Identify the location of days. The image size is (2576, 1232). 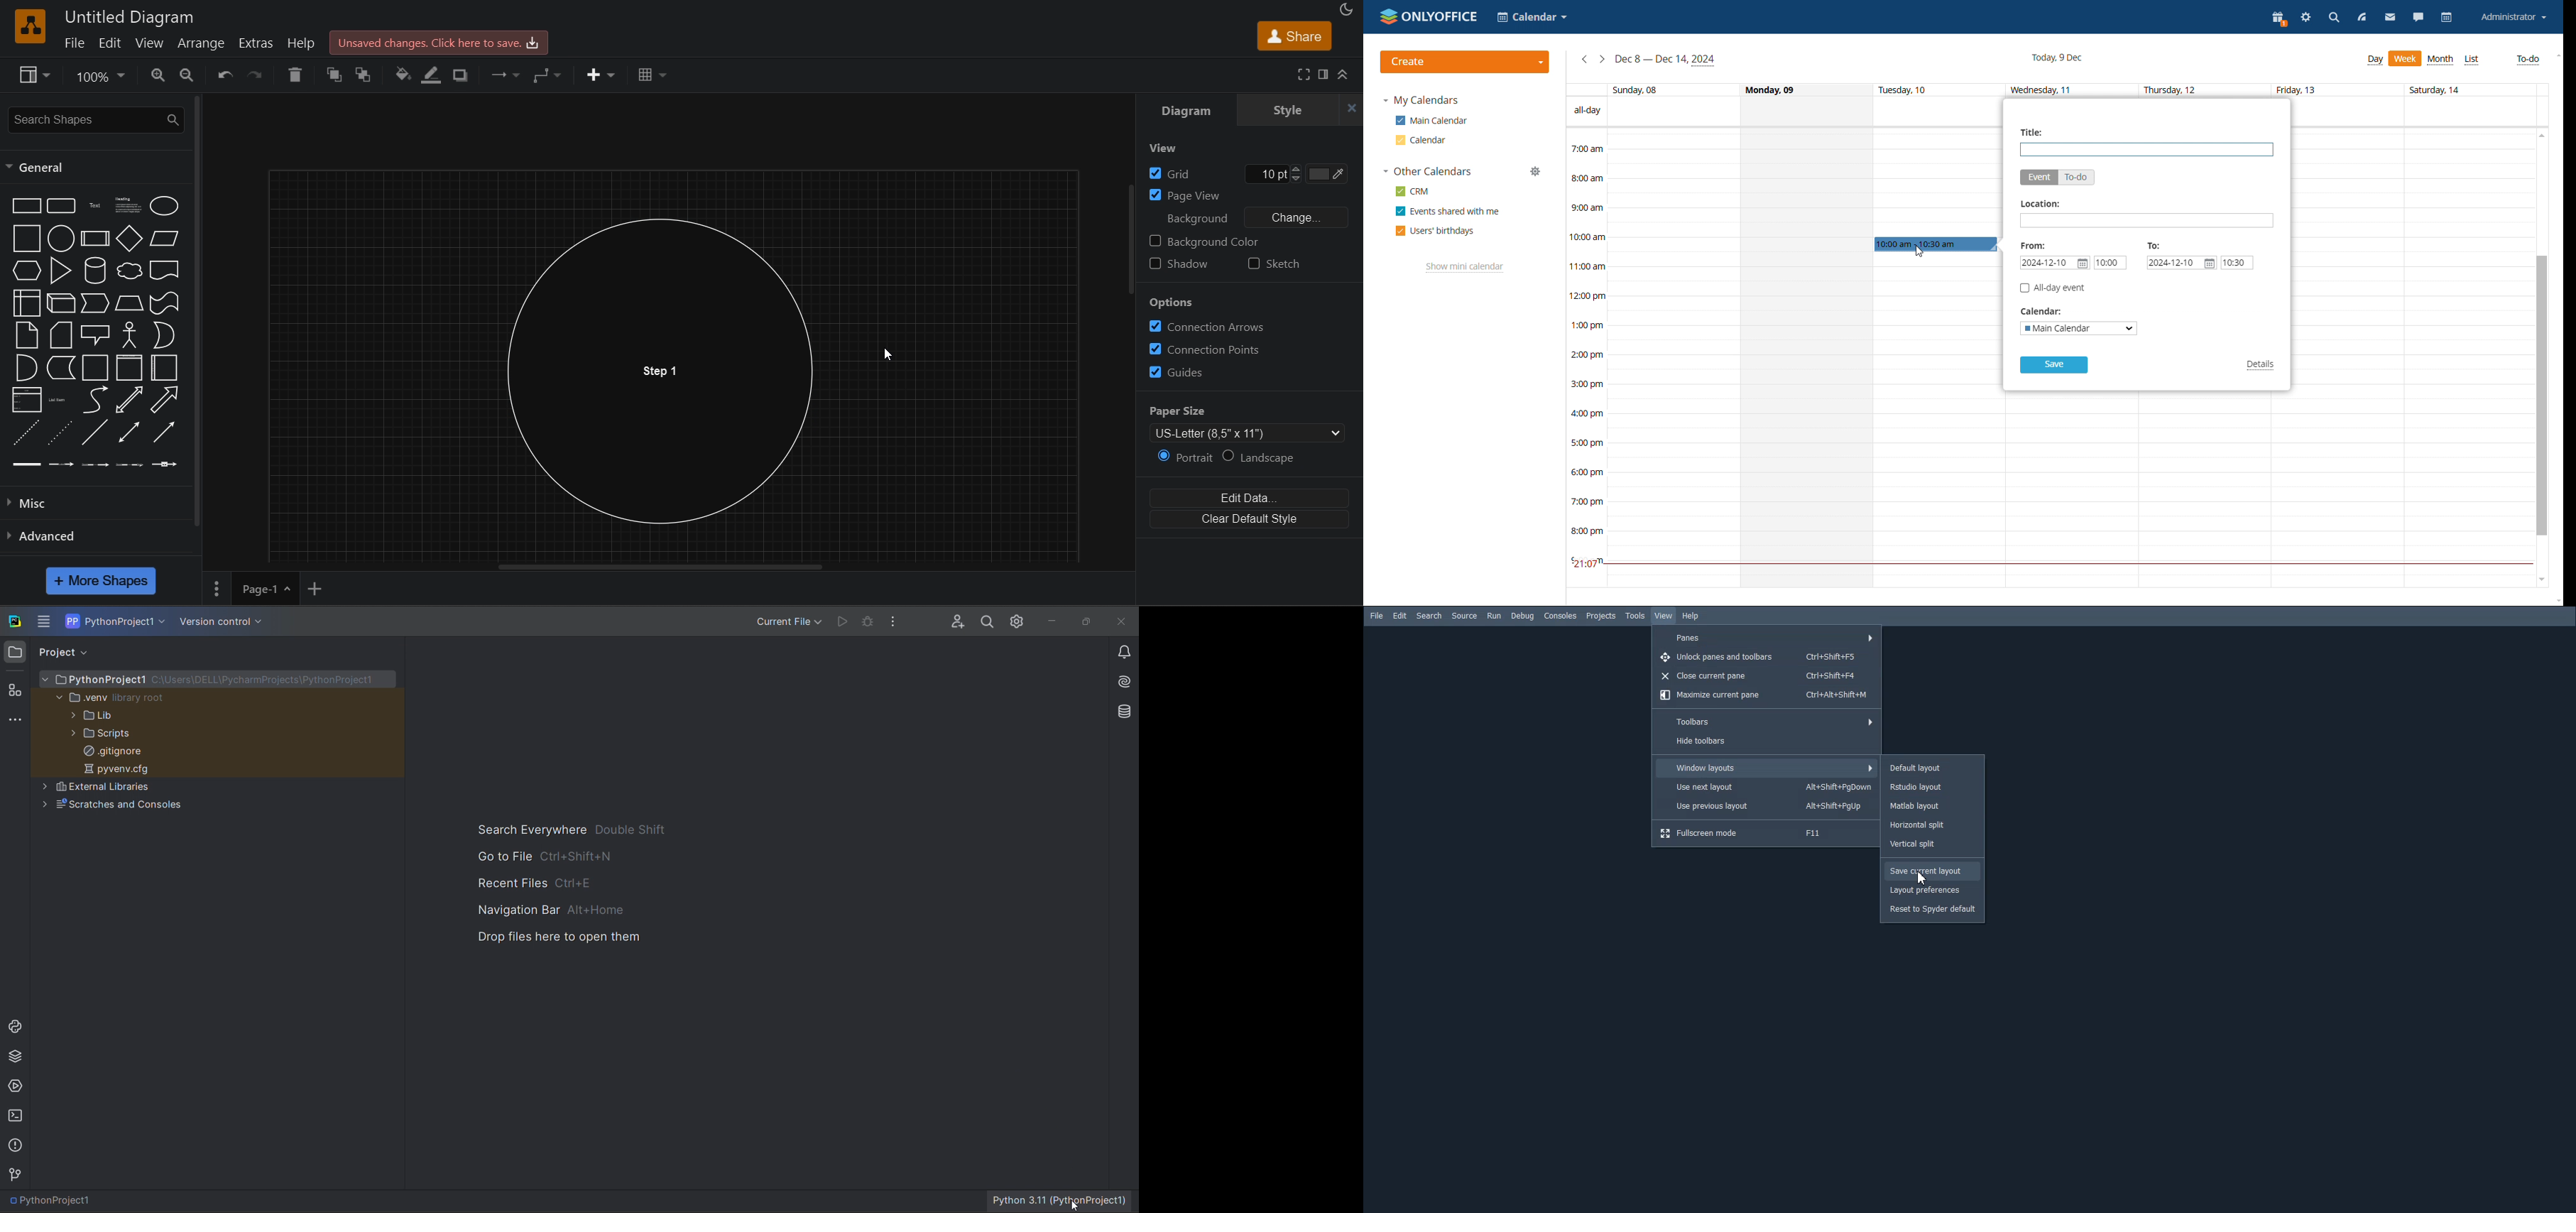
(2050, 90).